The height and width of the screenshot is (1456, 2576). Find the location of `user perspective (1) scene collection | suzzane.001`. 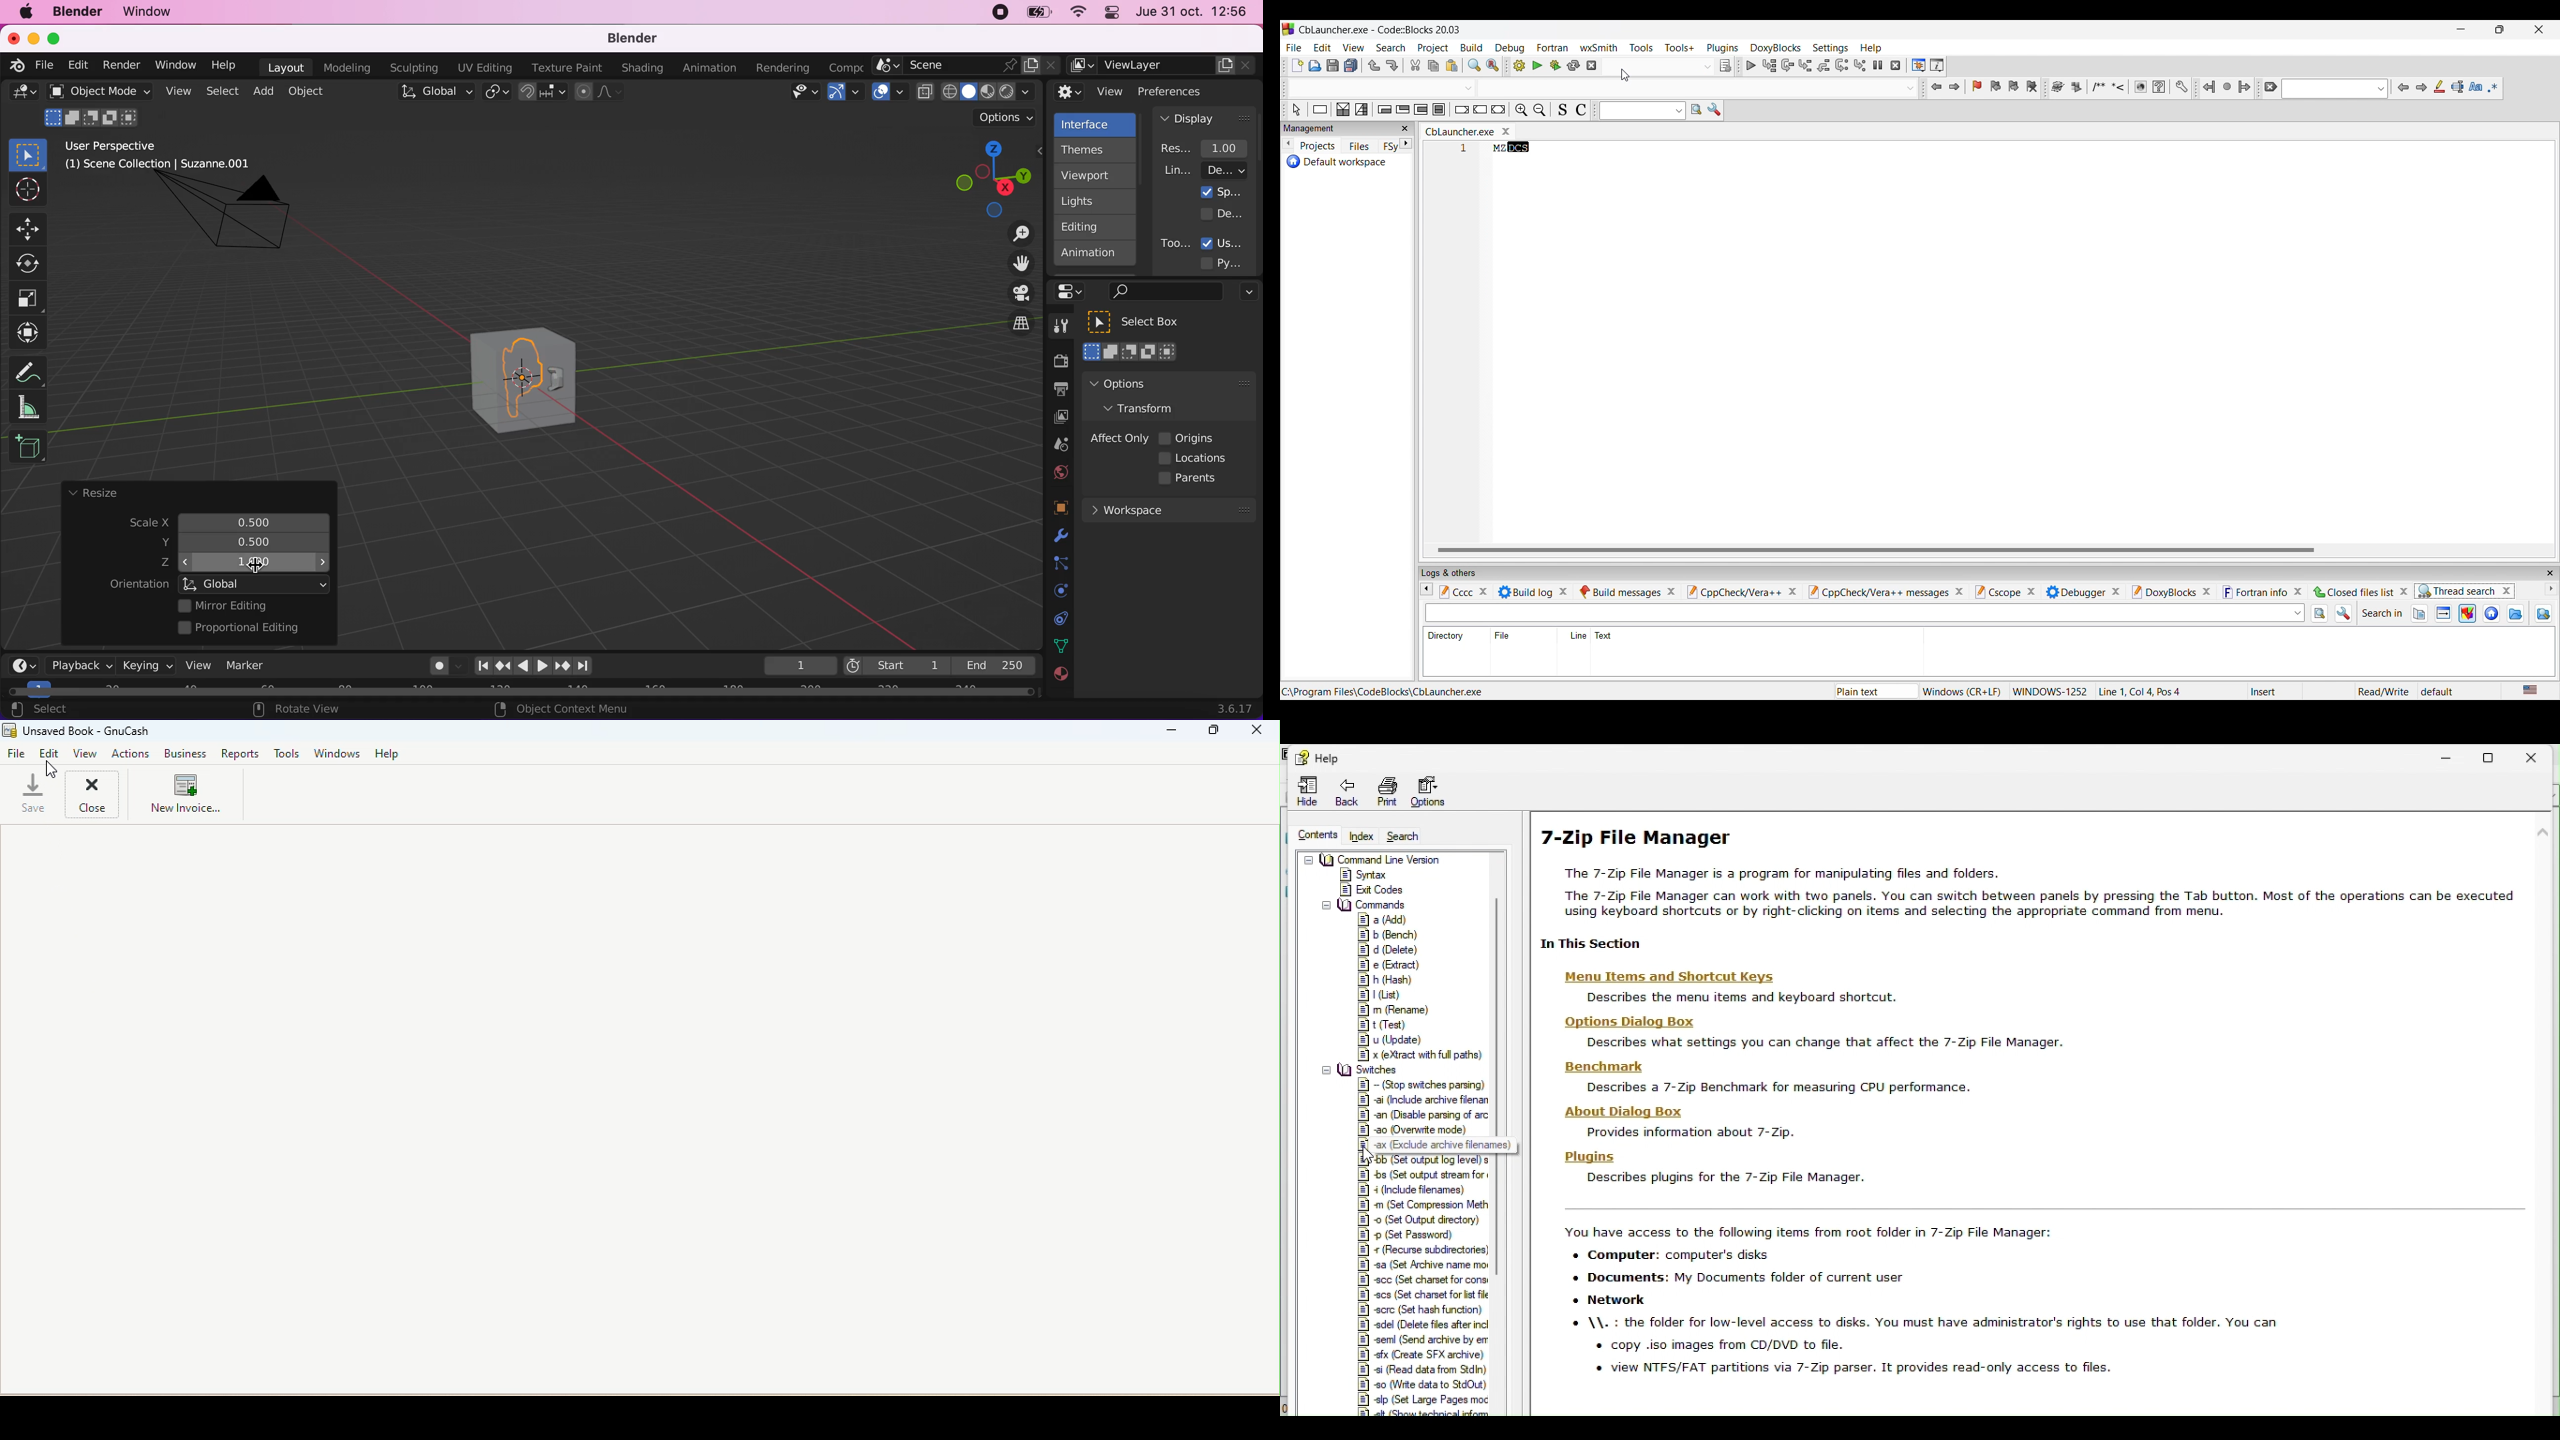

user perspective (1) scene collection | suzzane.001 is located at coordinates (165, 157).